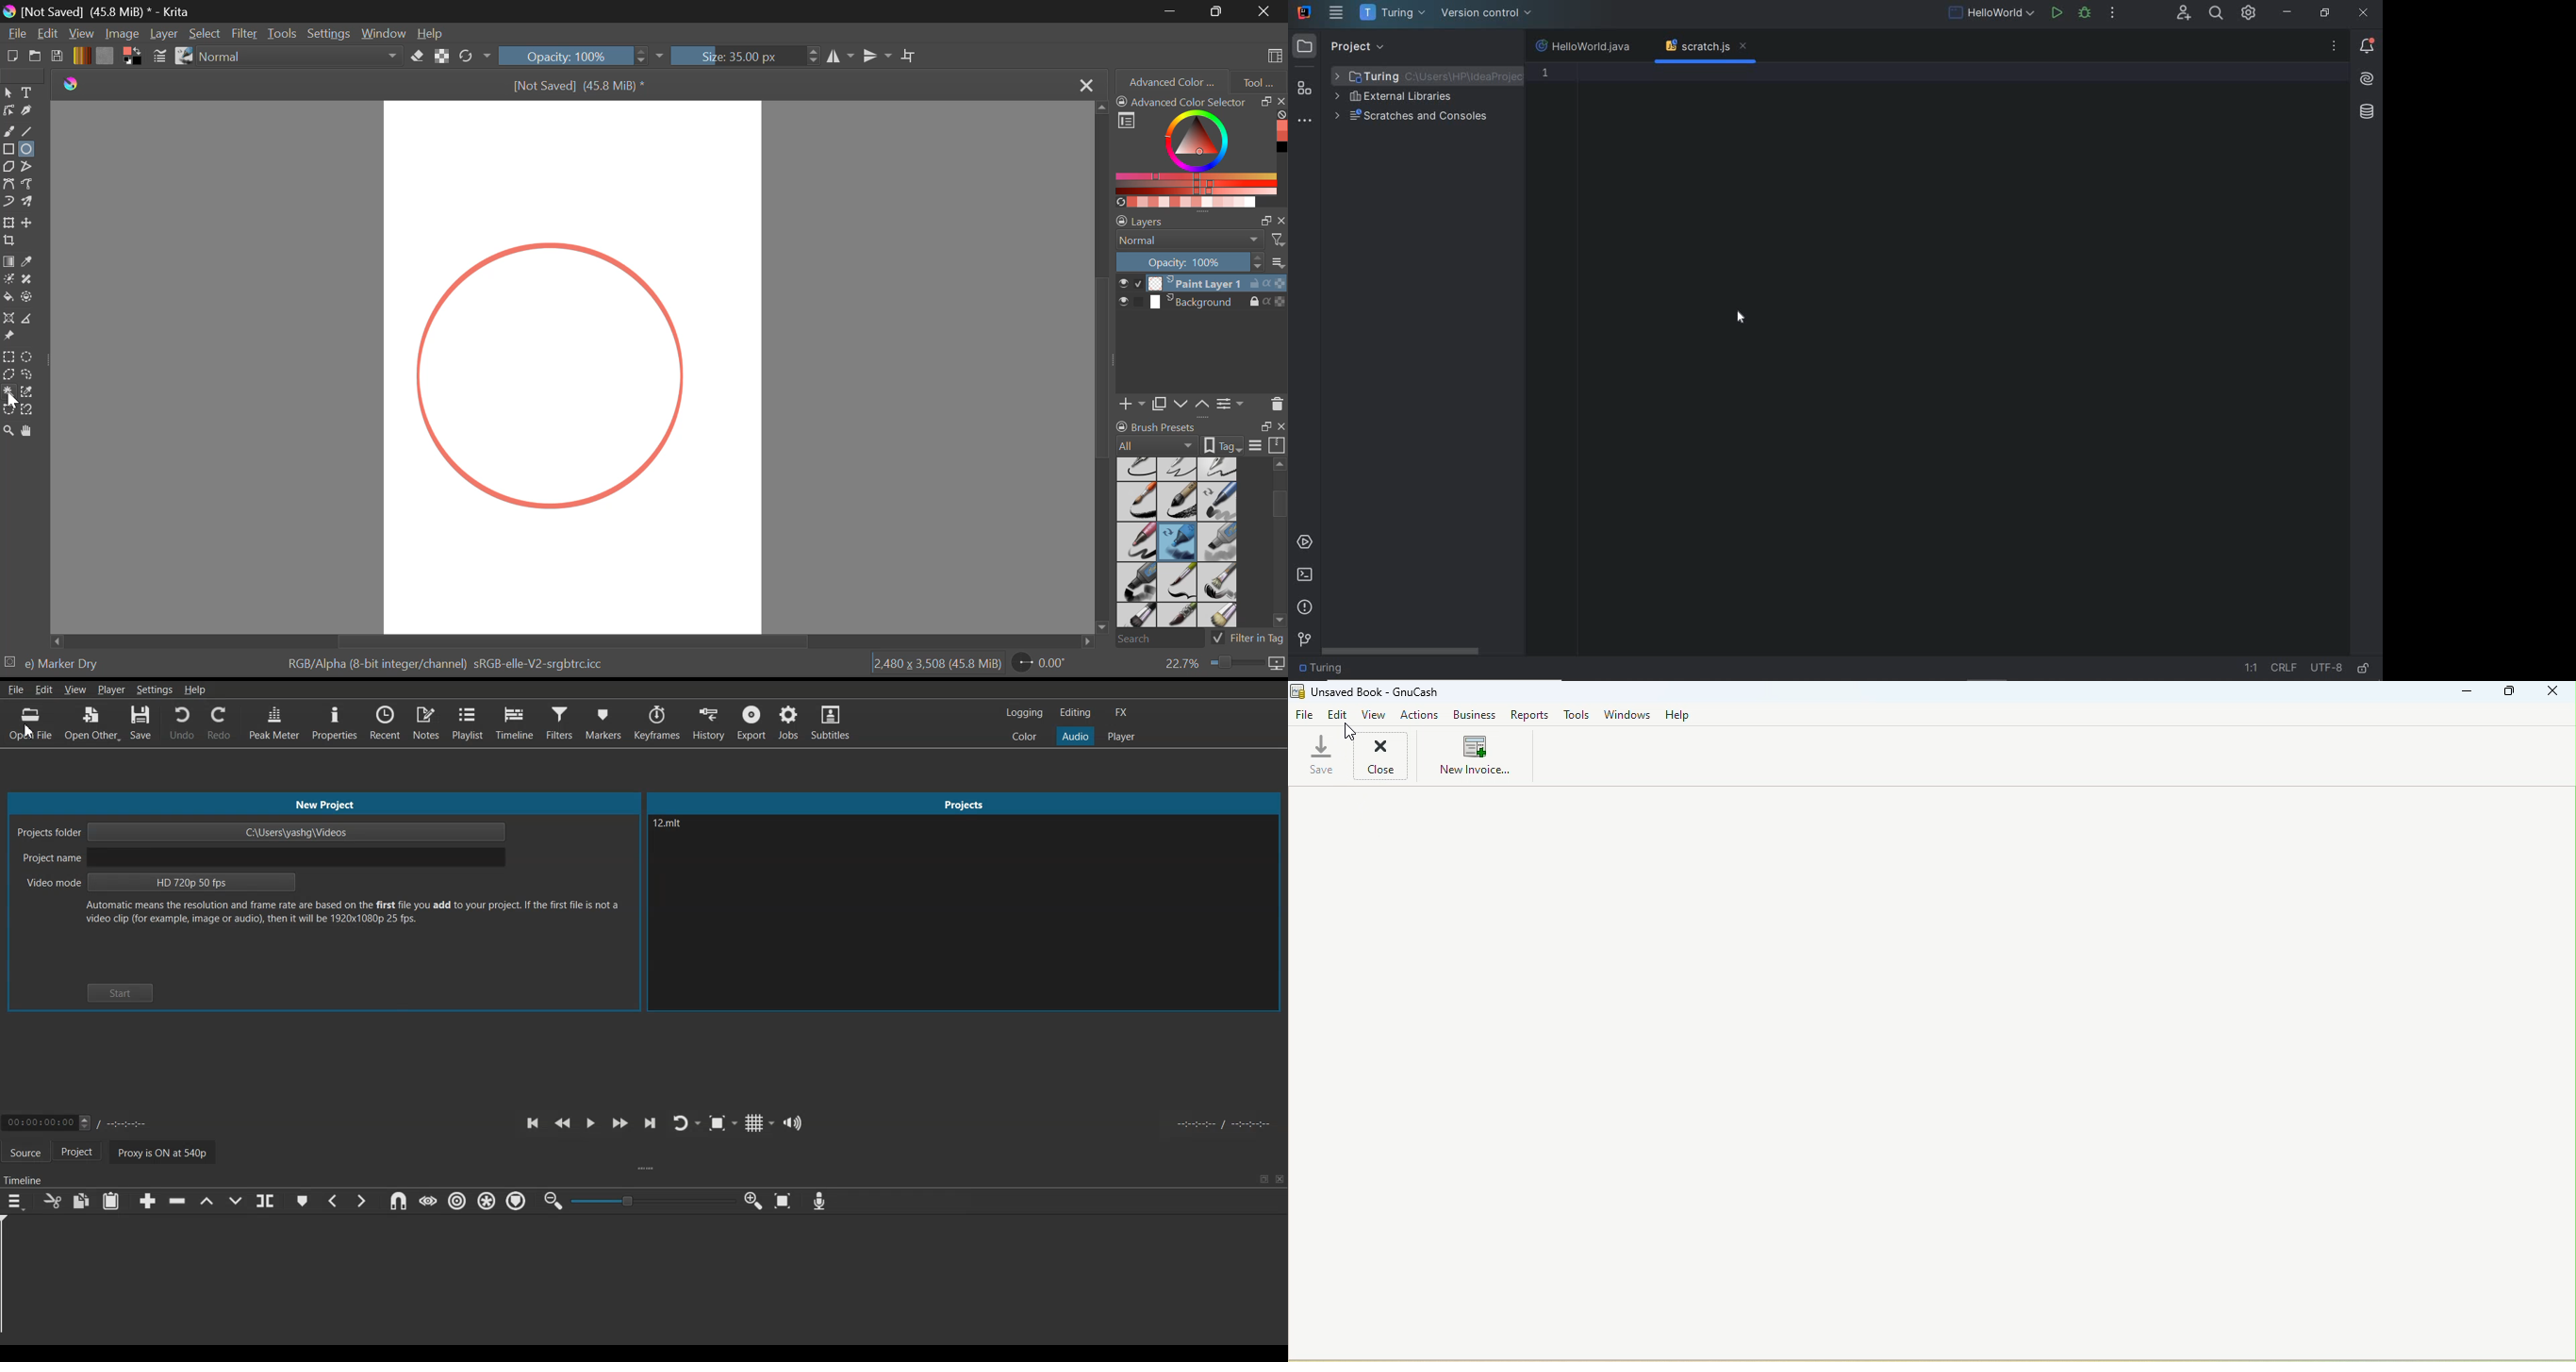 This screenshot has width=2576, height=1372. Describe the element at coordinates (55, 662) in the screenshot. I see `Selected Brush Preset` at that location.